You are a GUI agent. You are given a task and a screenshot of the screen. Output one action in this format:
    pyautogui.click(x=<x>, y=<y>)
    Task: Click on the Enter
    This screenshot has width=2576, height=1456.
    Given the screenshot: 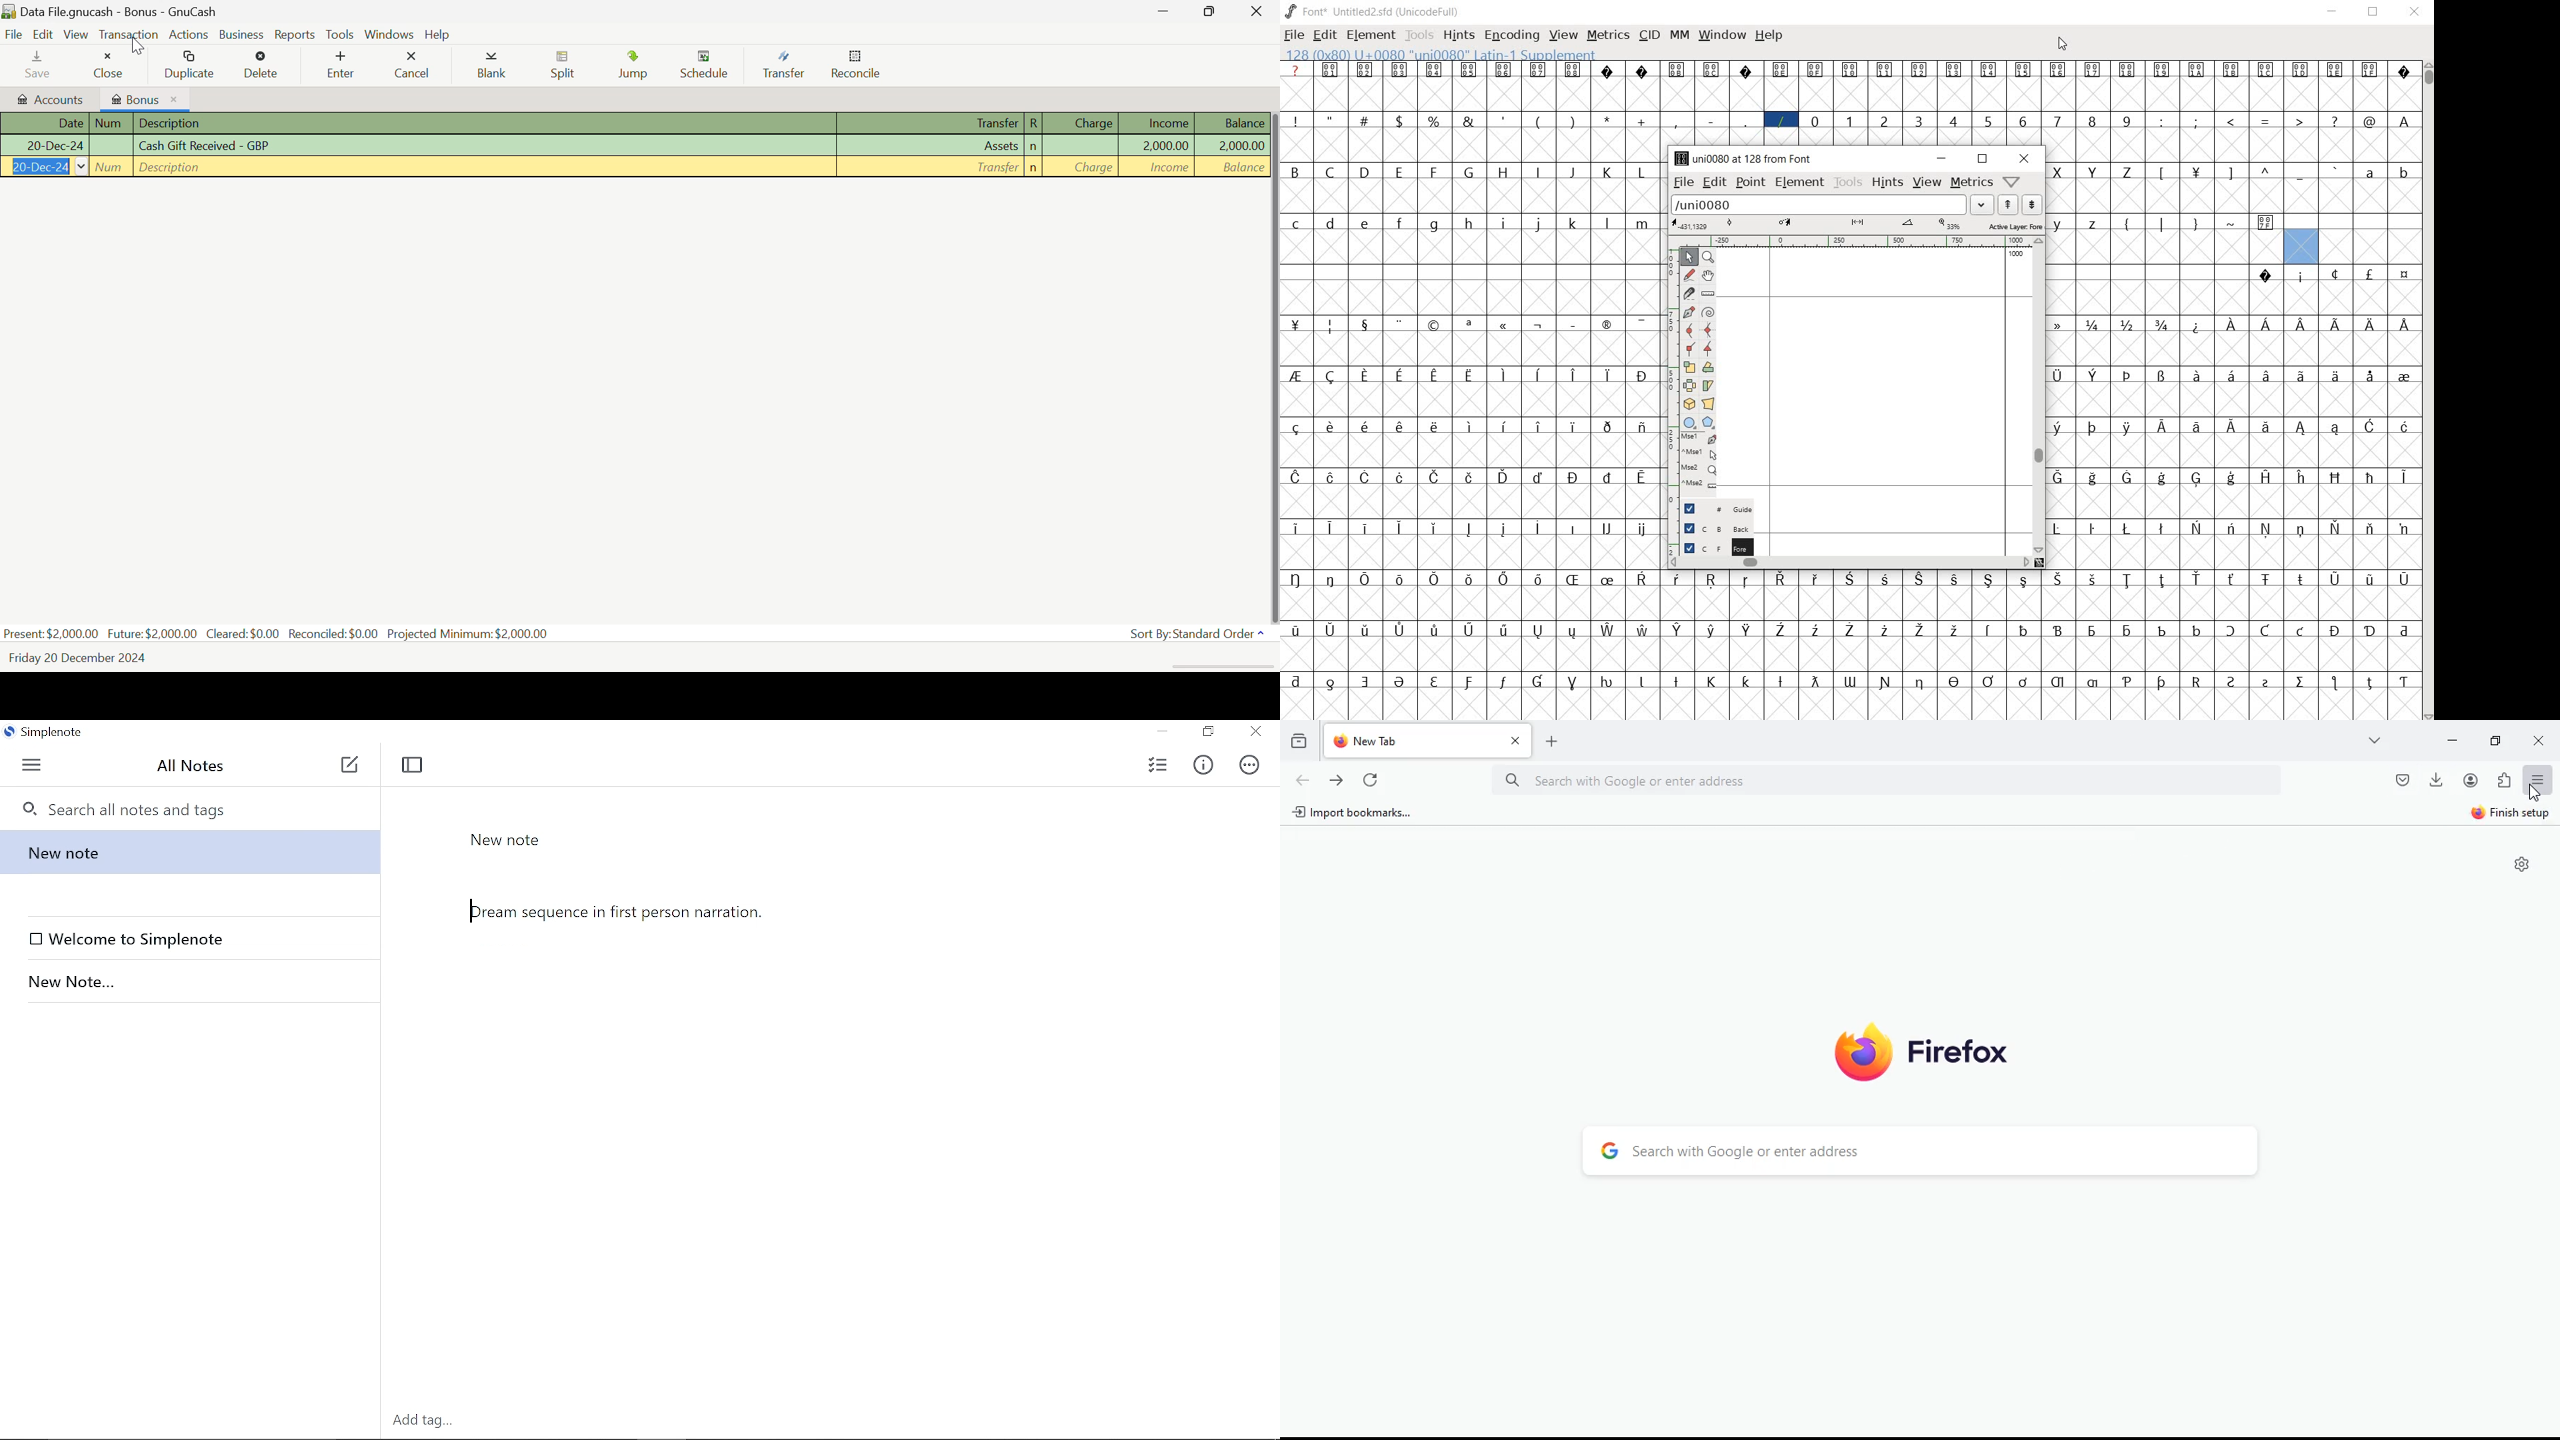 What is the action you would take?
    pyautogui.click(x=340, y=65)
    